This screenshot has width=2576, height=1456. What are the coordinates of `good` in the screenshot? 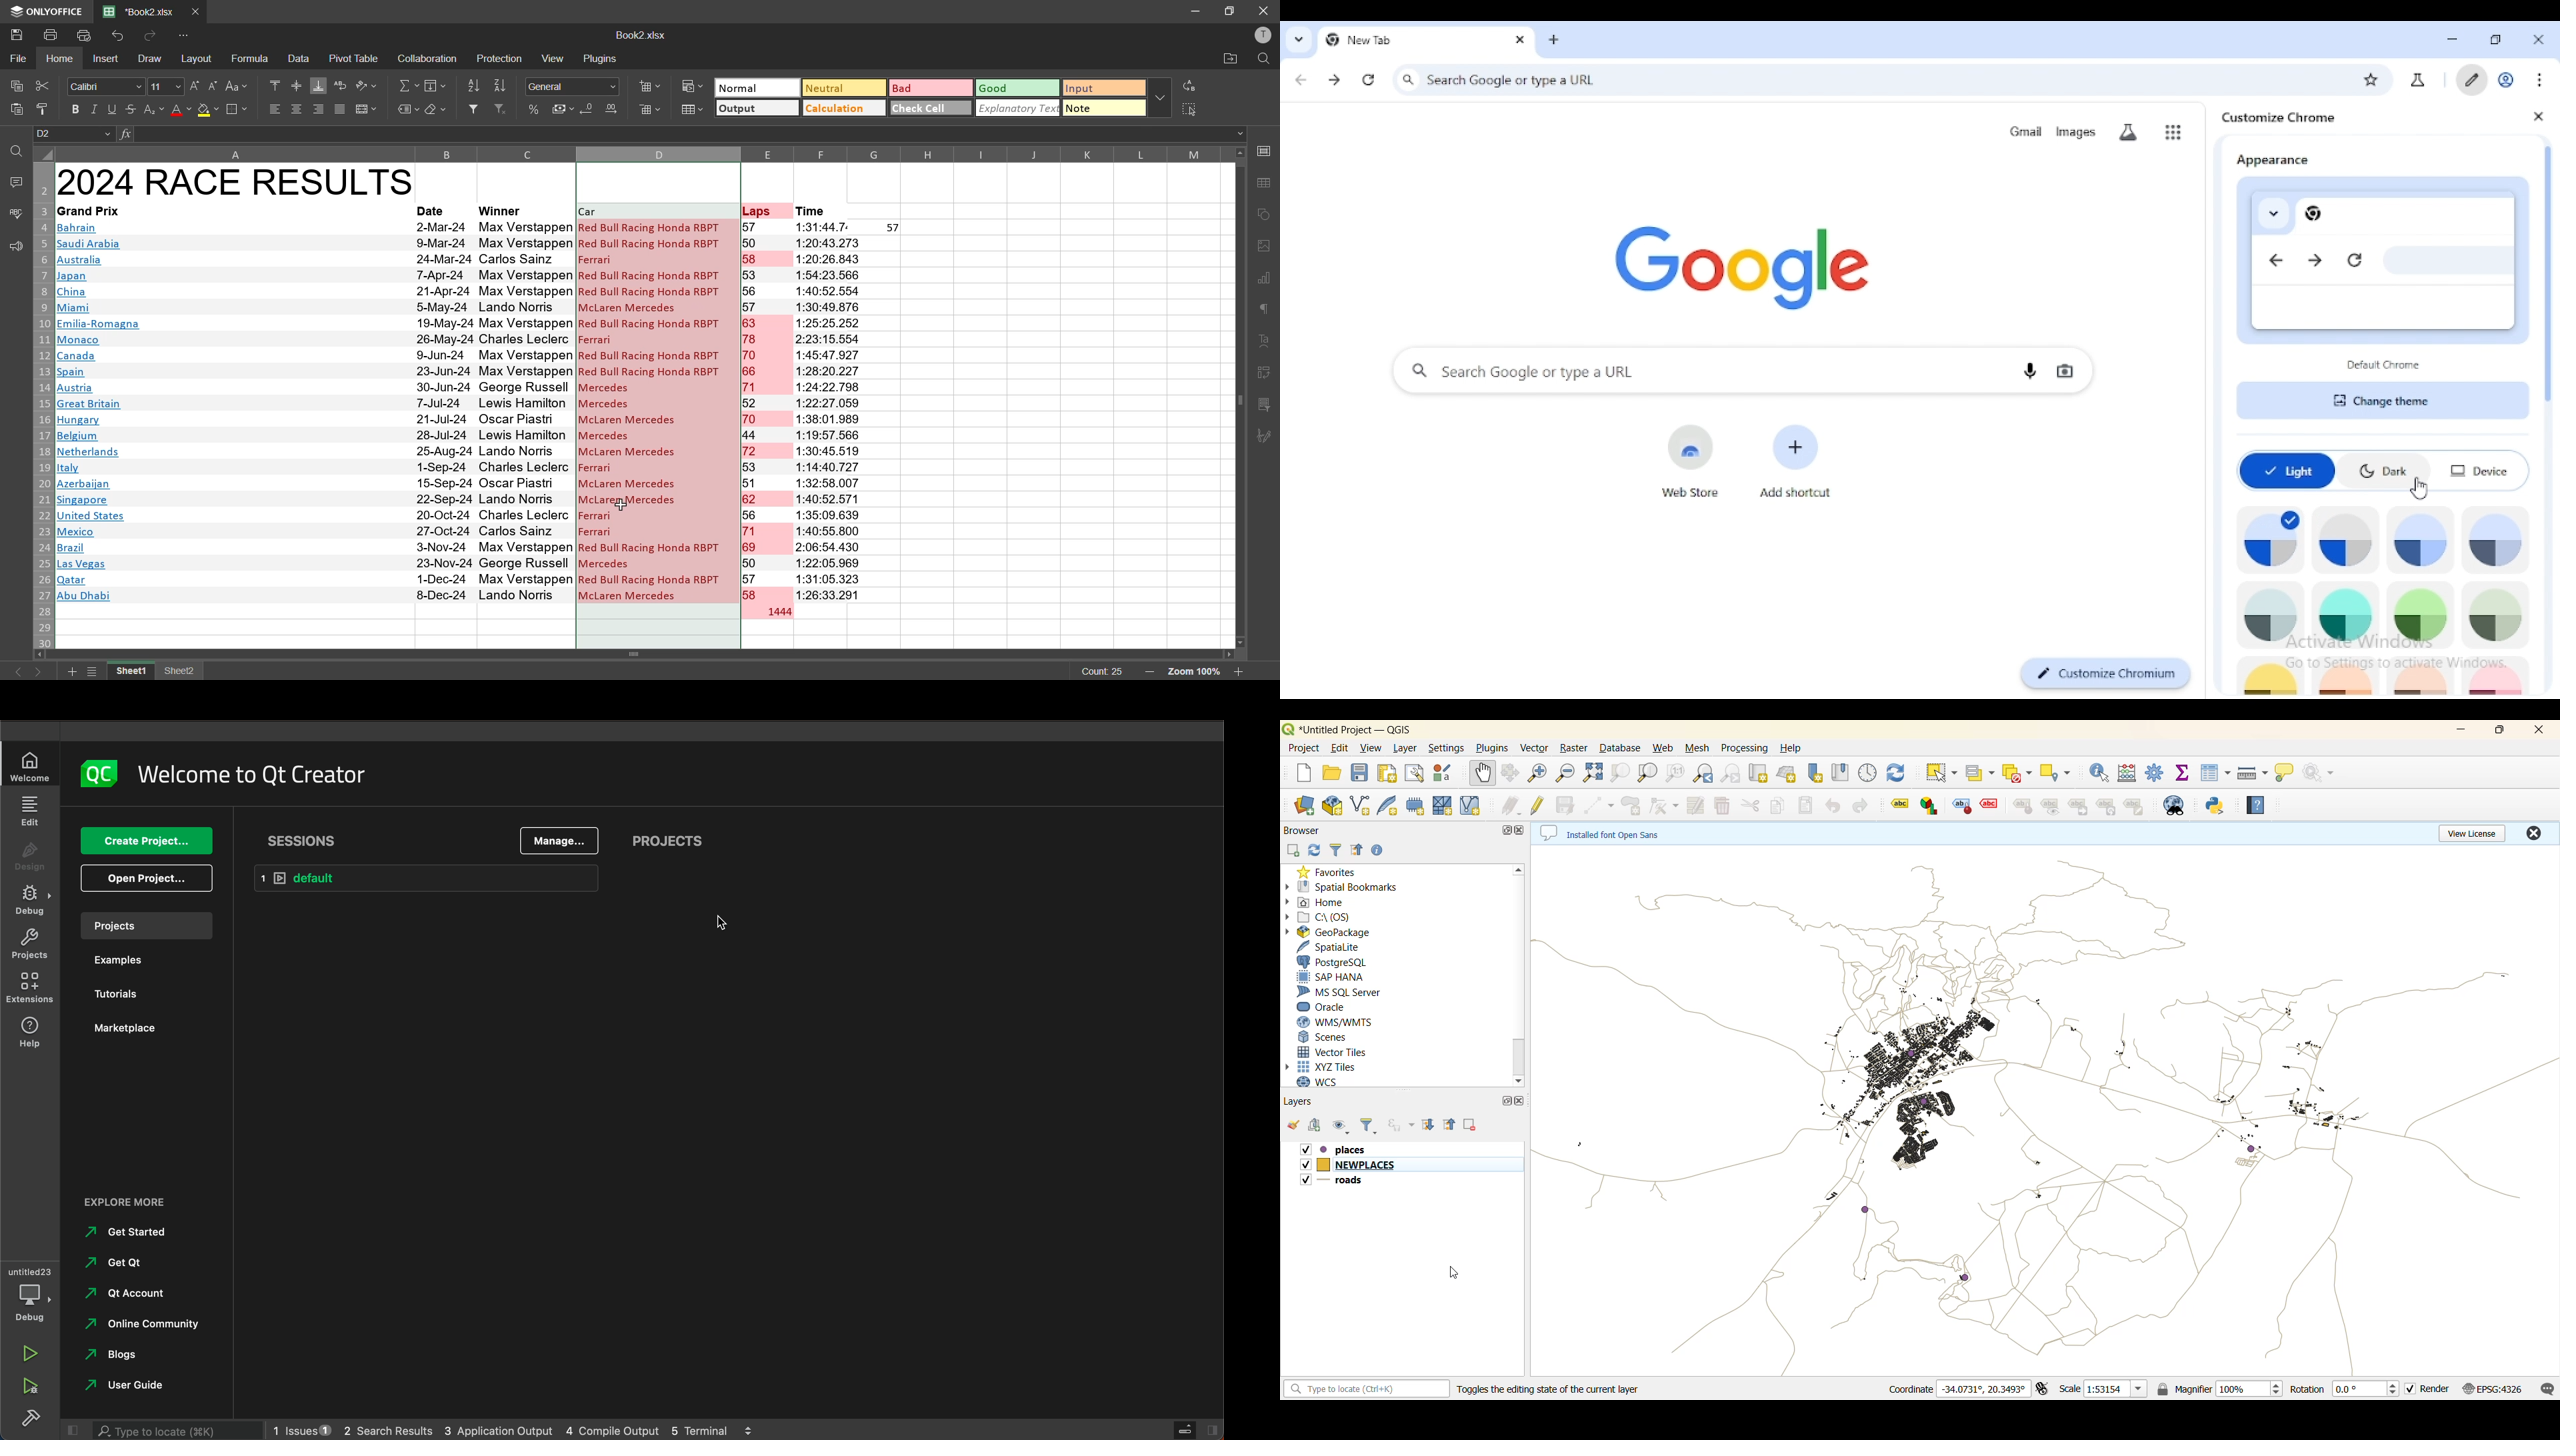 It's located at (1017, 87).